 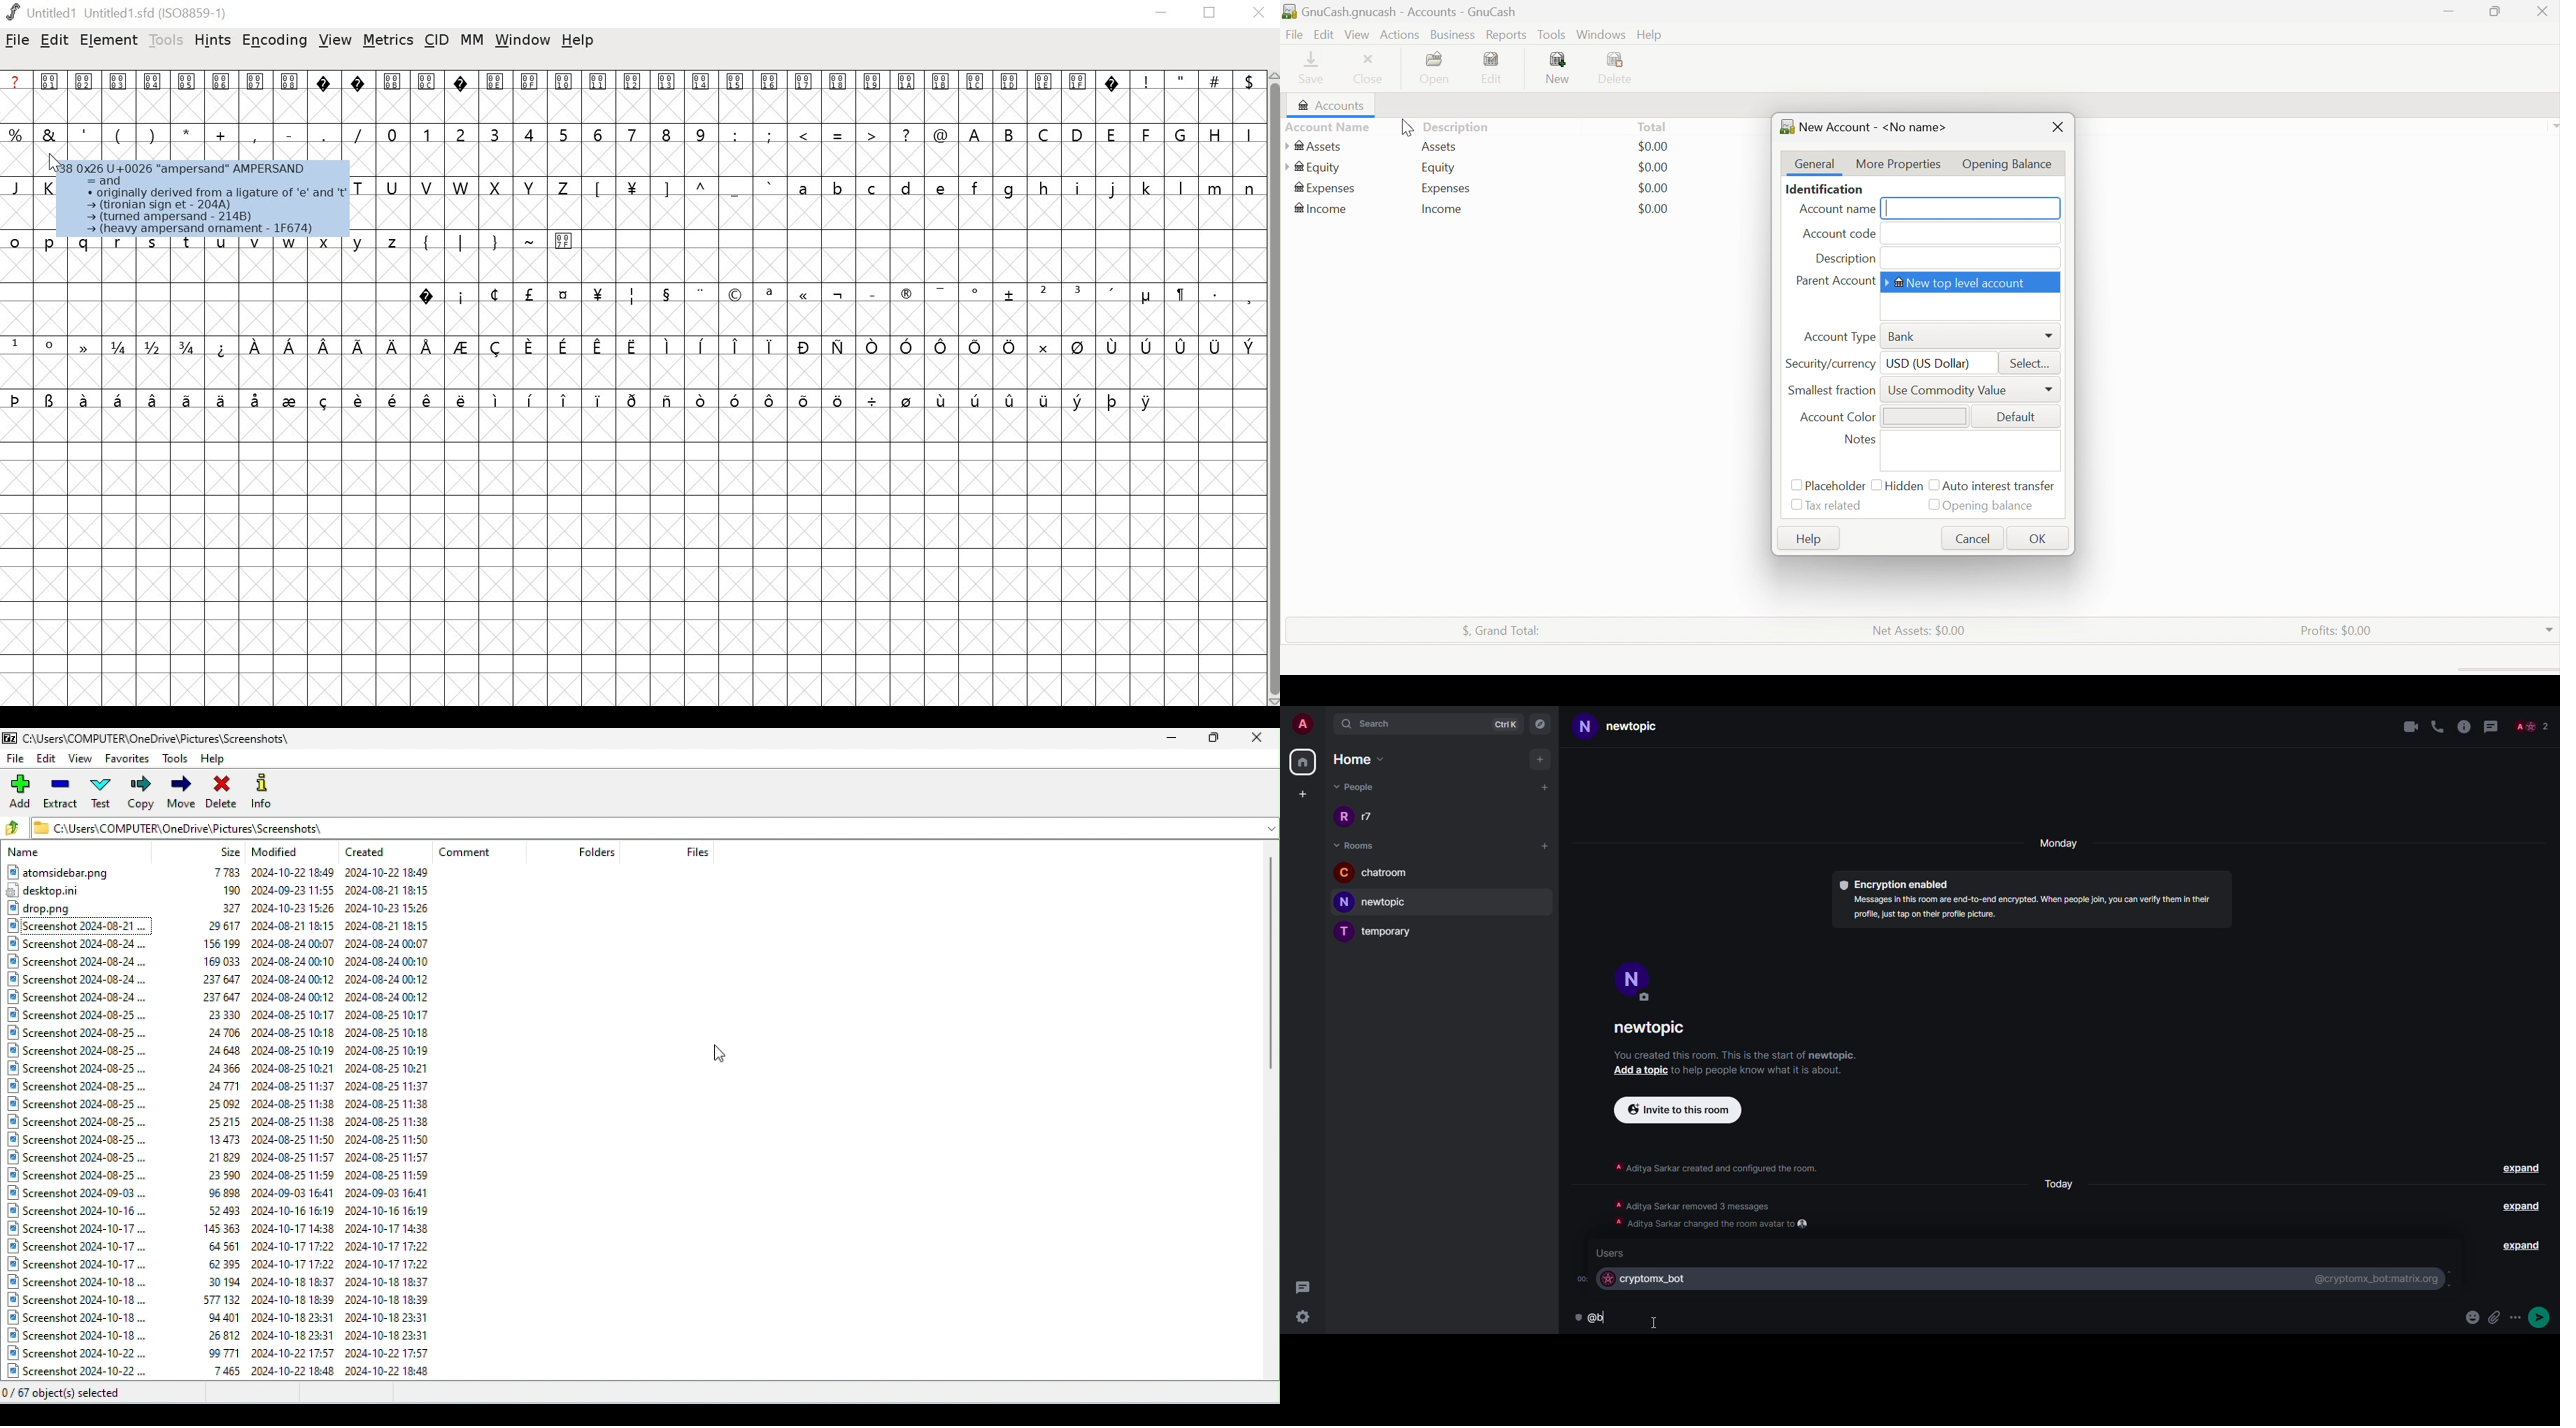 I want to click on symbol, so click(x=664, y=293).